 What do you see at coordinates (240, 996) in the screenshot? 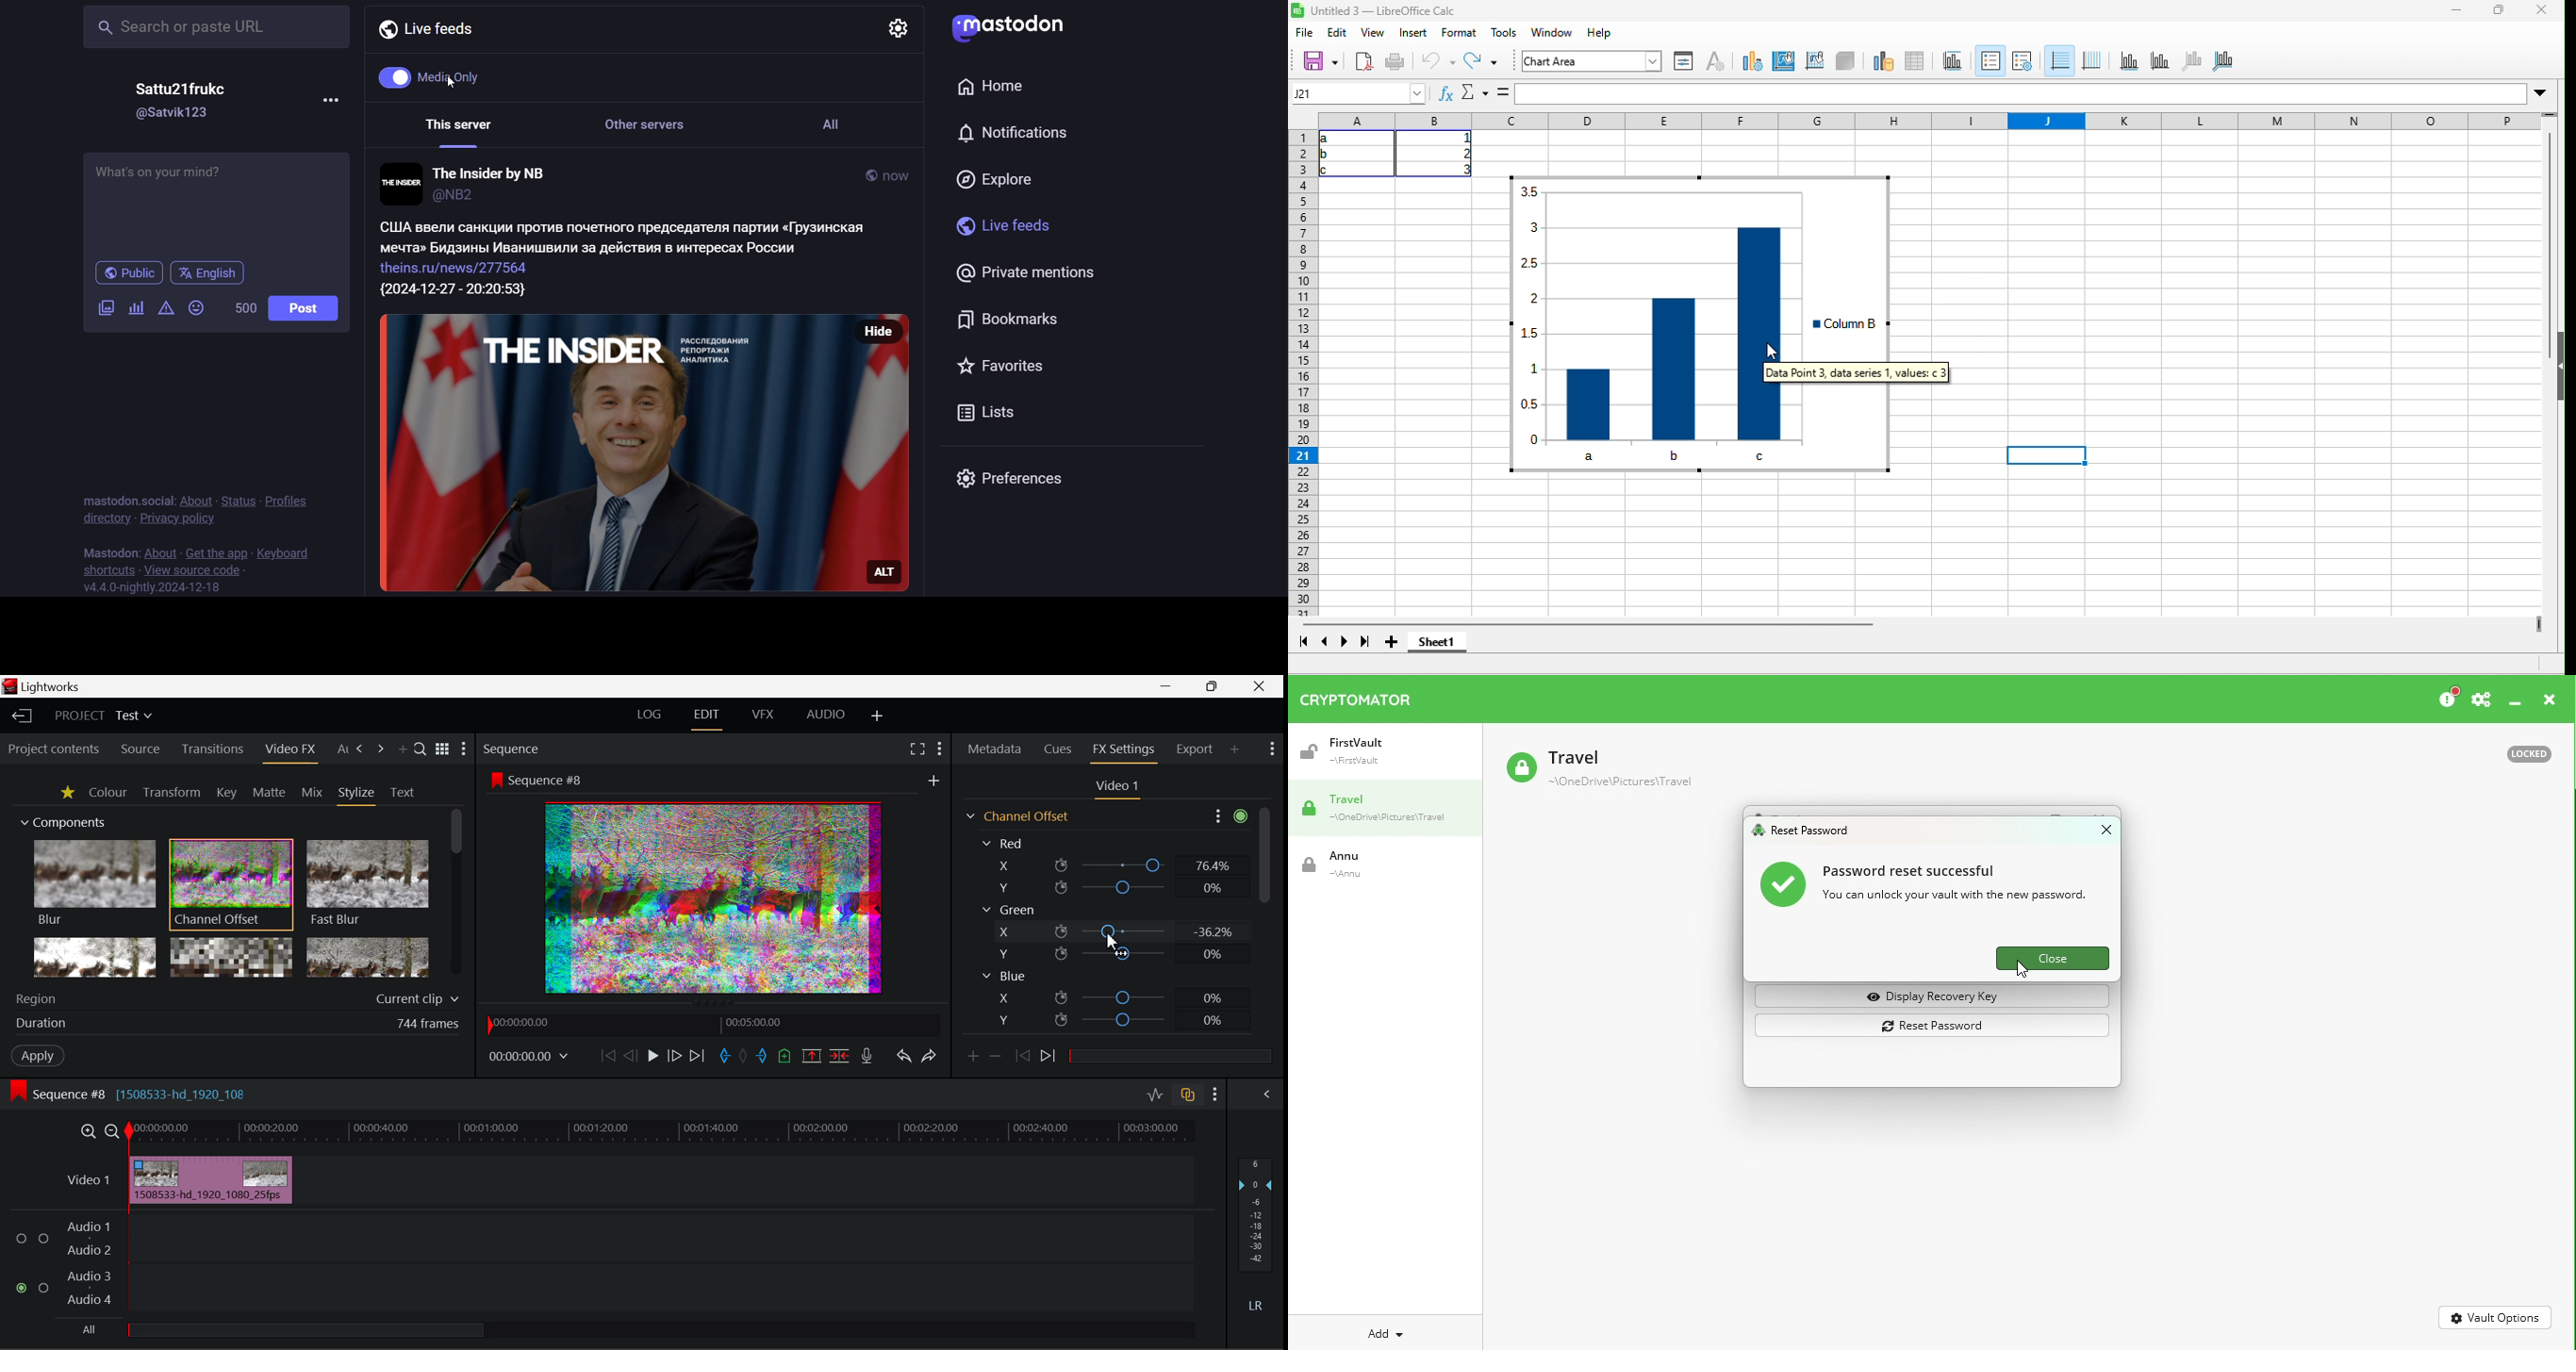
I see `Region` at bounding box center [240, 996].